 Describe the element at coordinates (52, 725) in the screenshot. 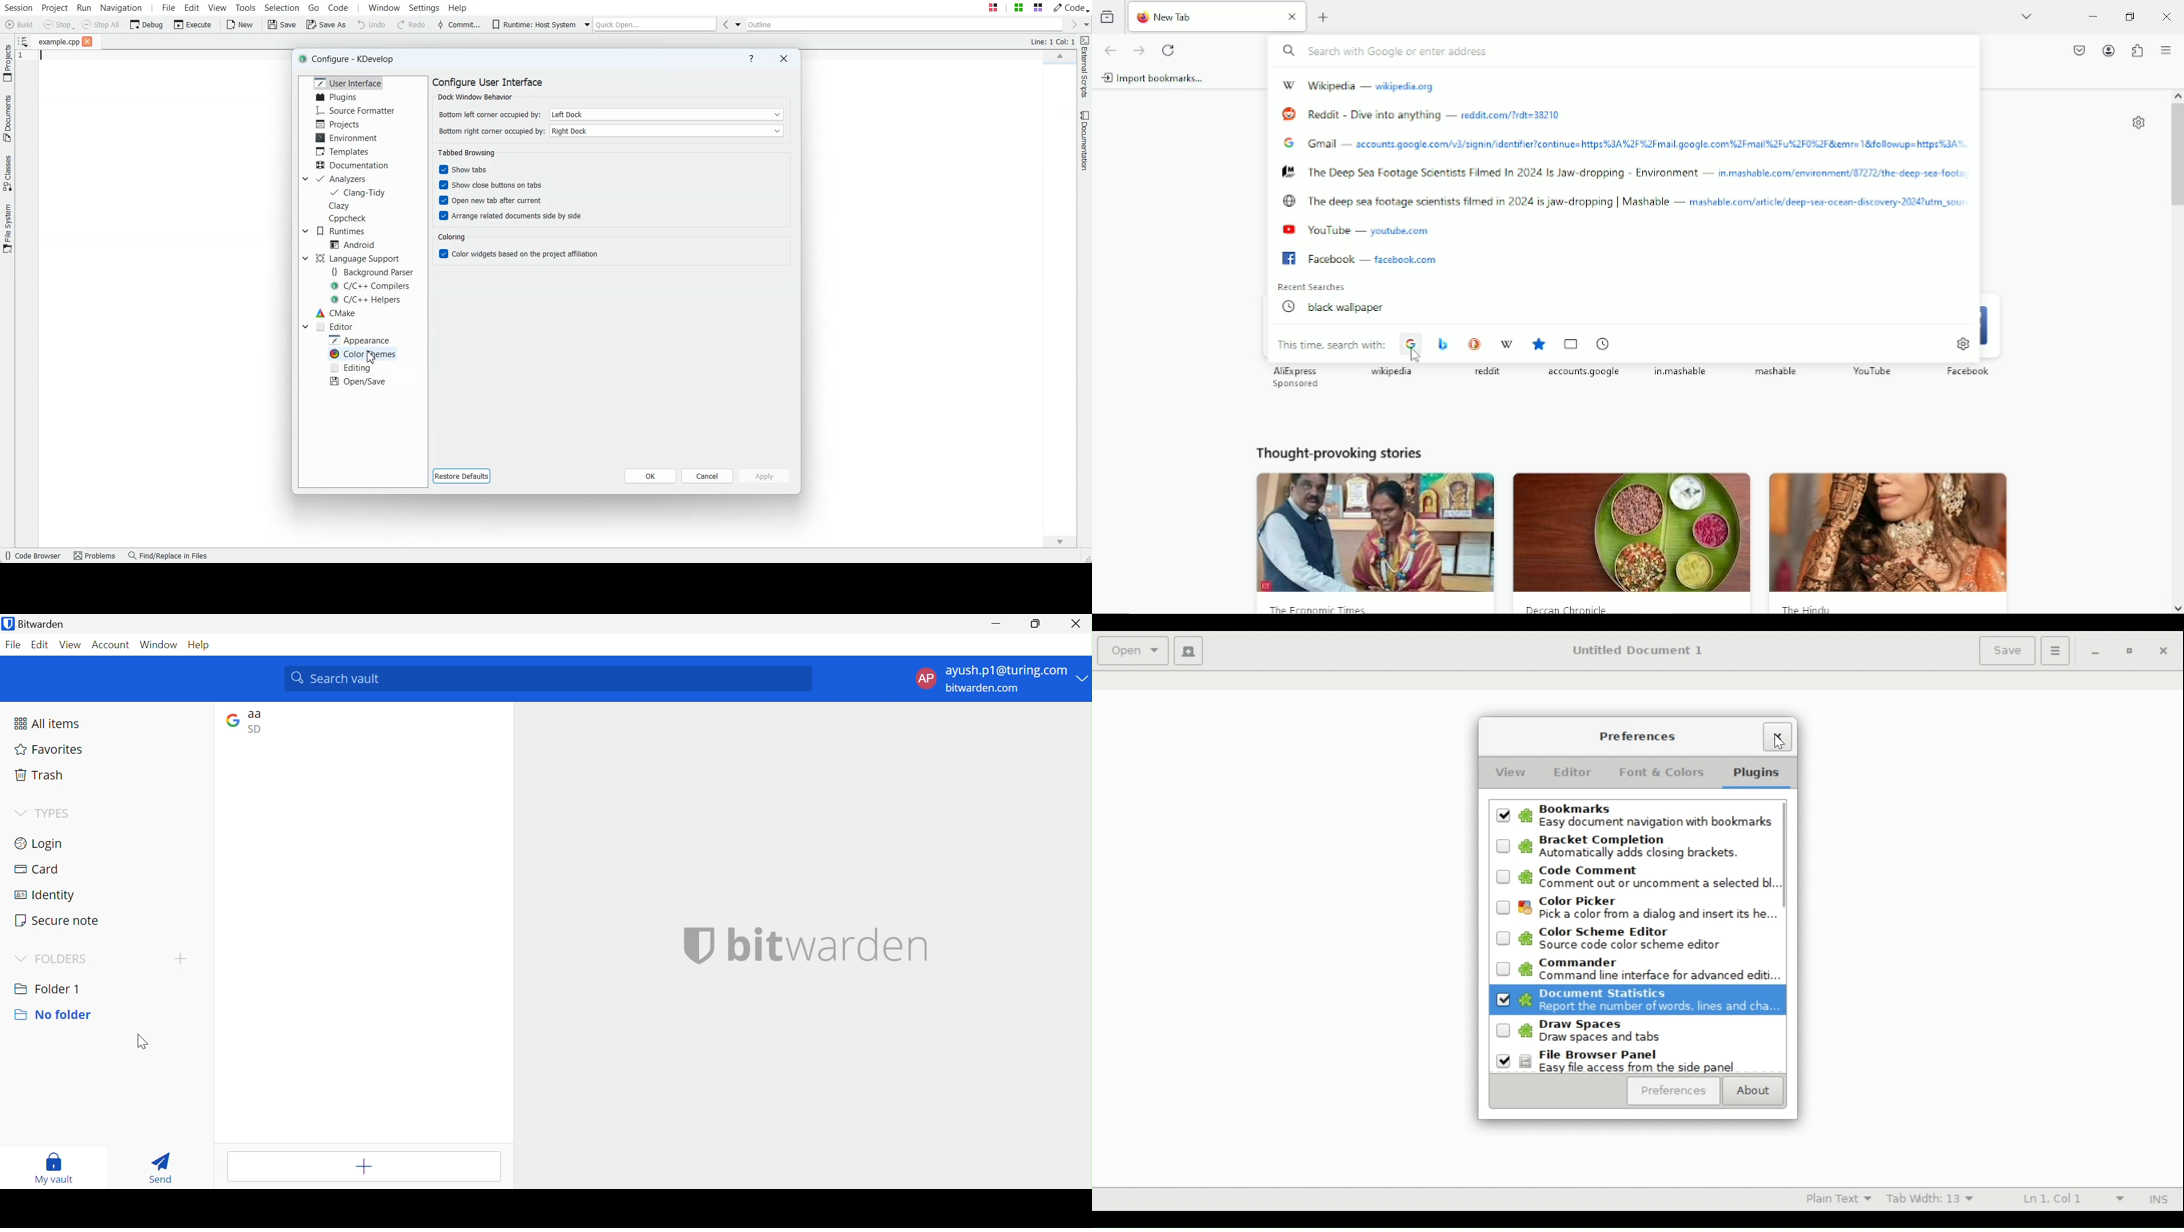

I see `All items` at that location.